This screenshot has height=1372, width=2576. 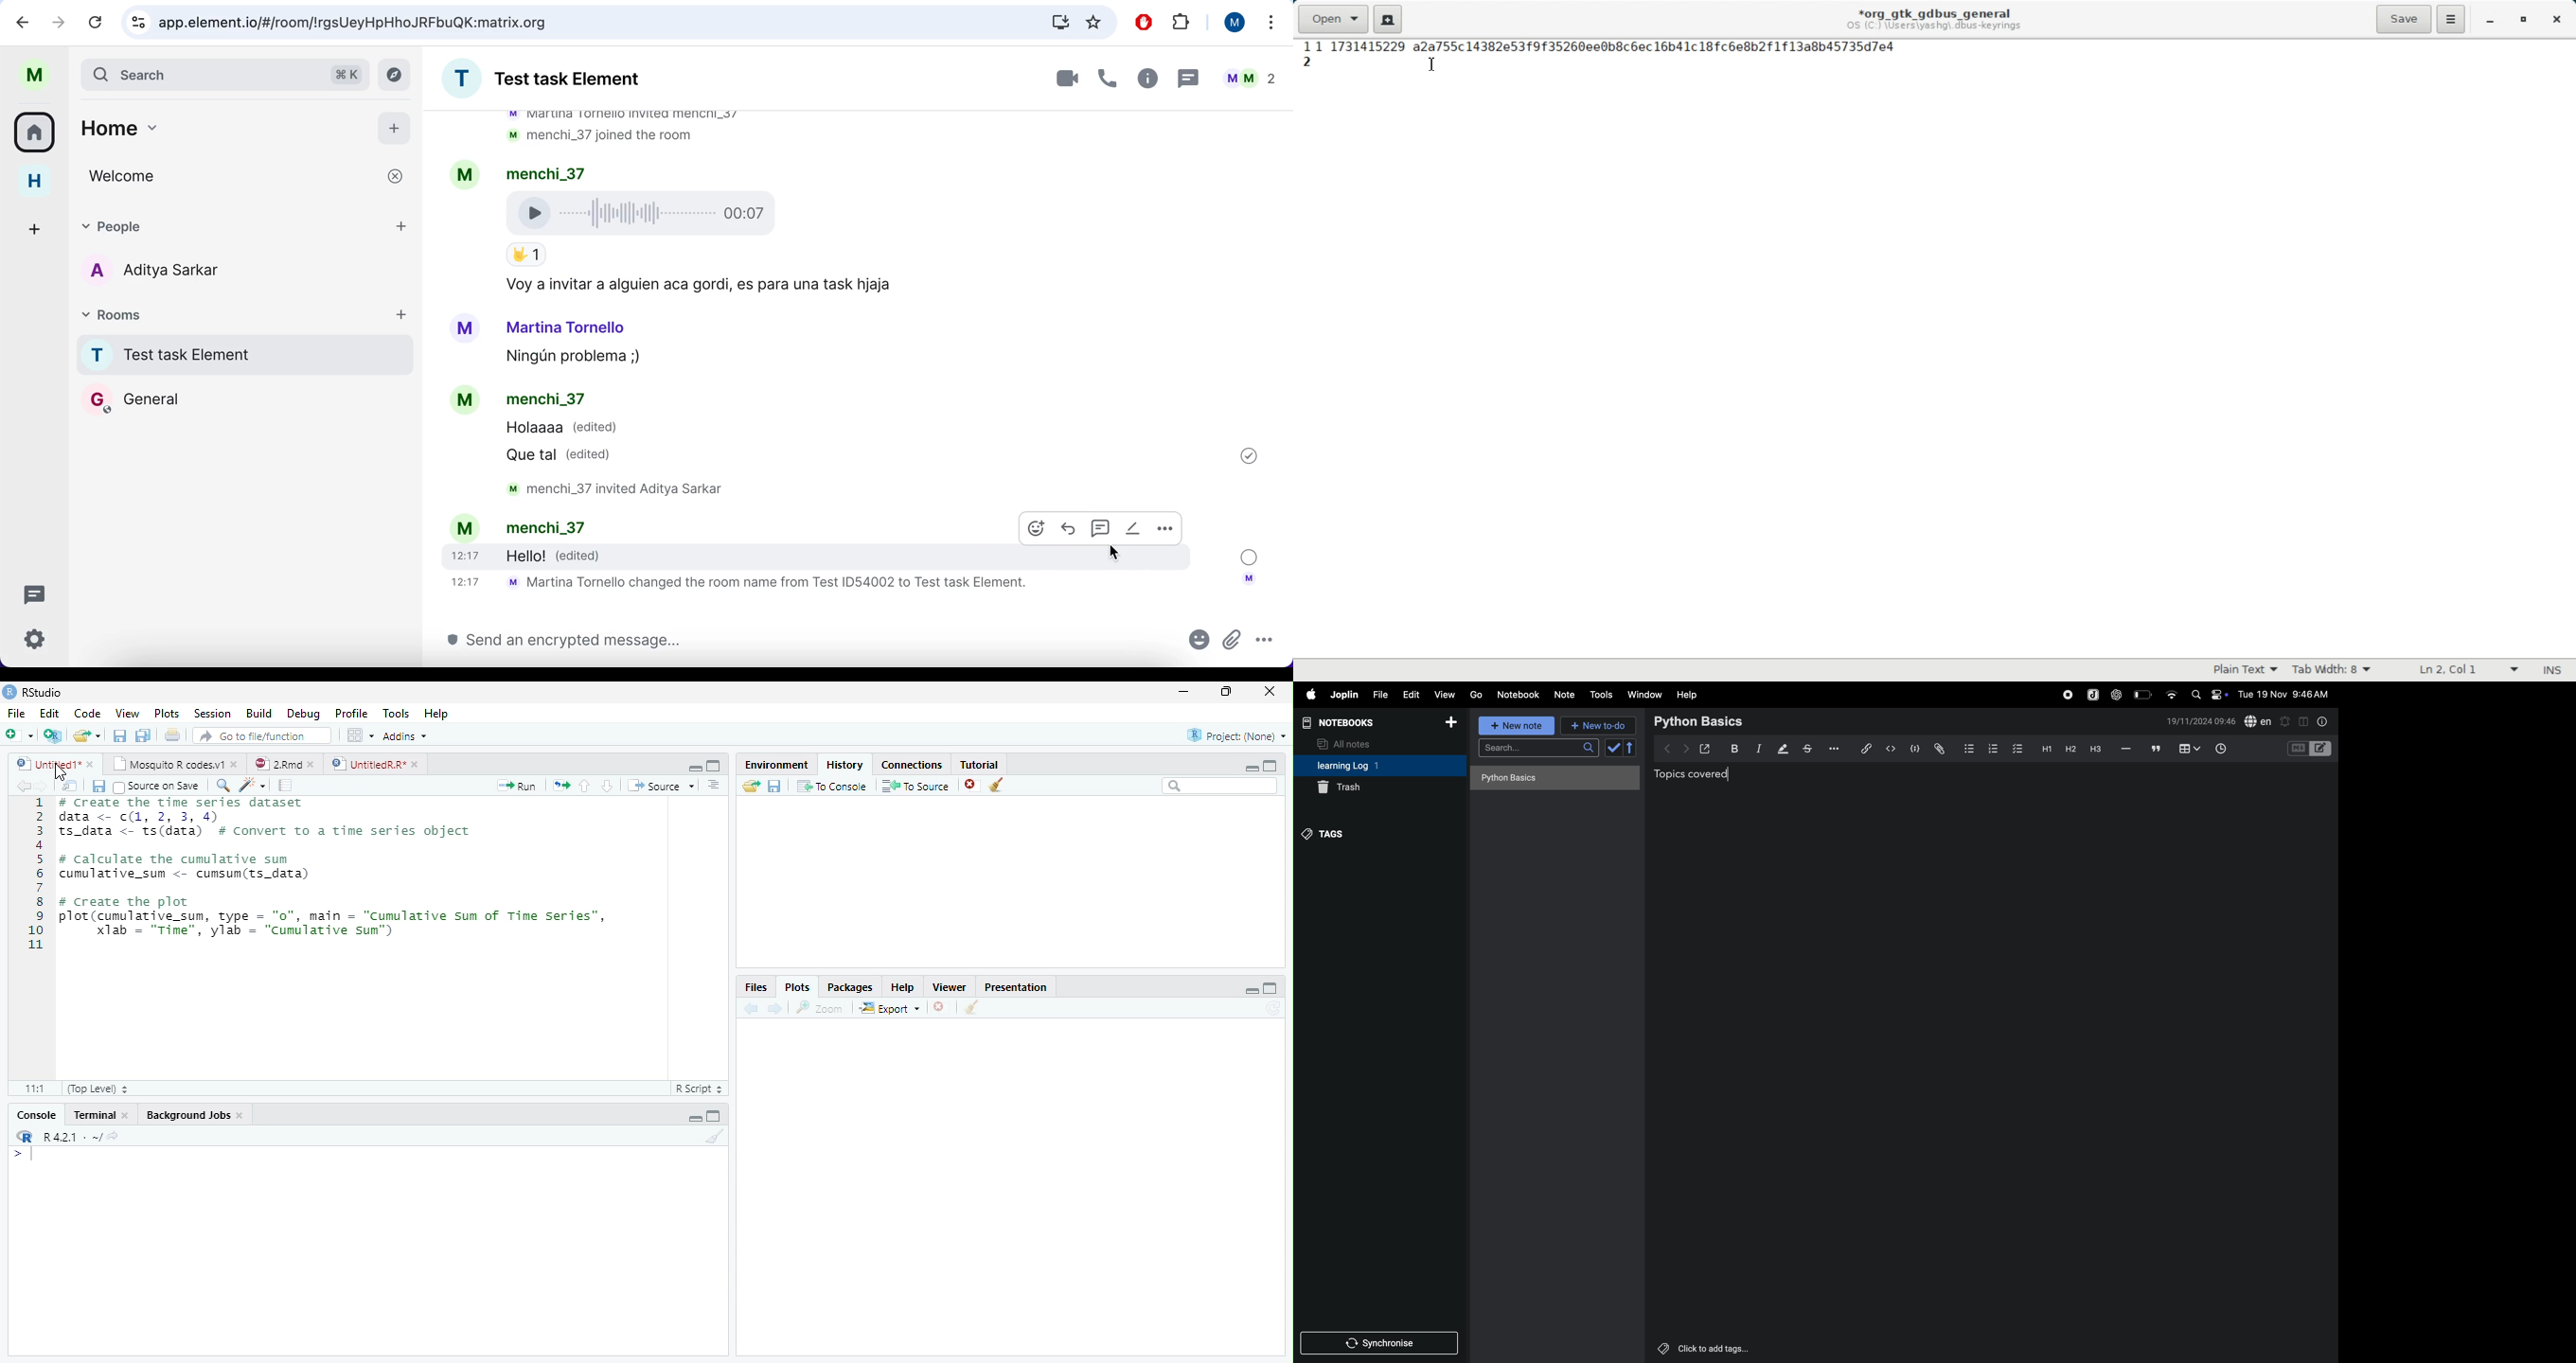 I want to click on Line Number, so click(x=1305, y=47).